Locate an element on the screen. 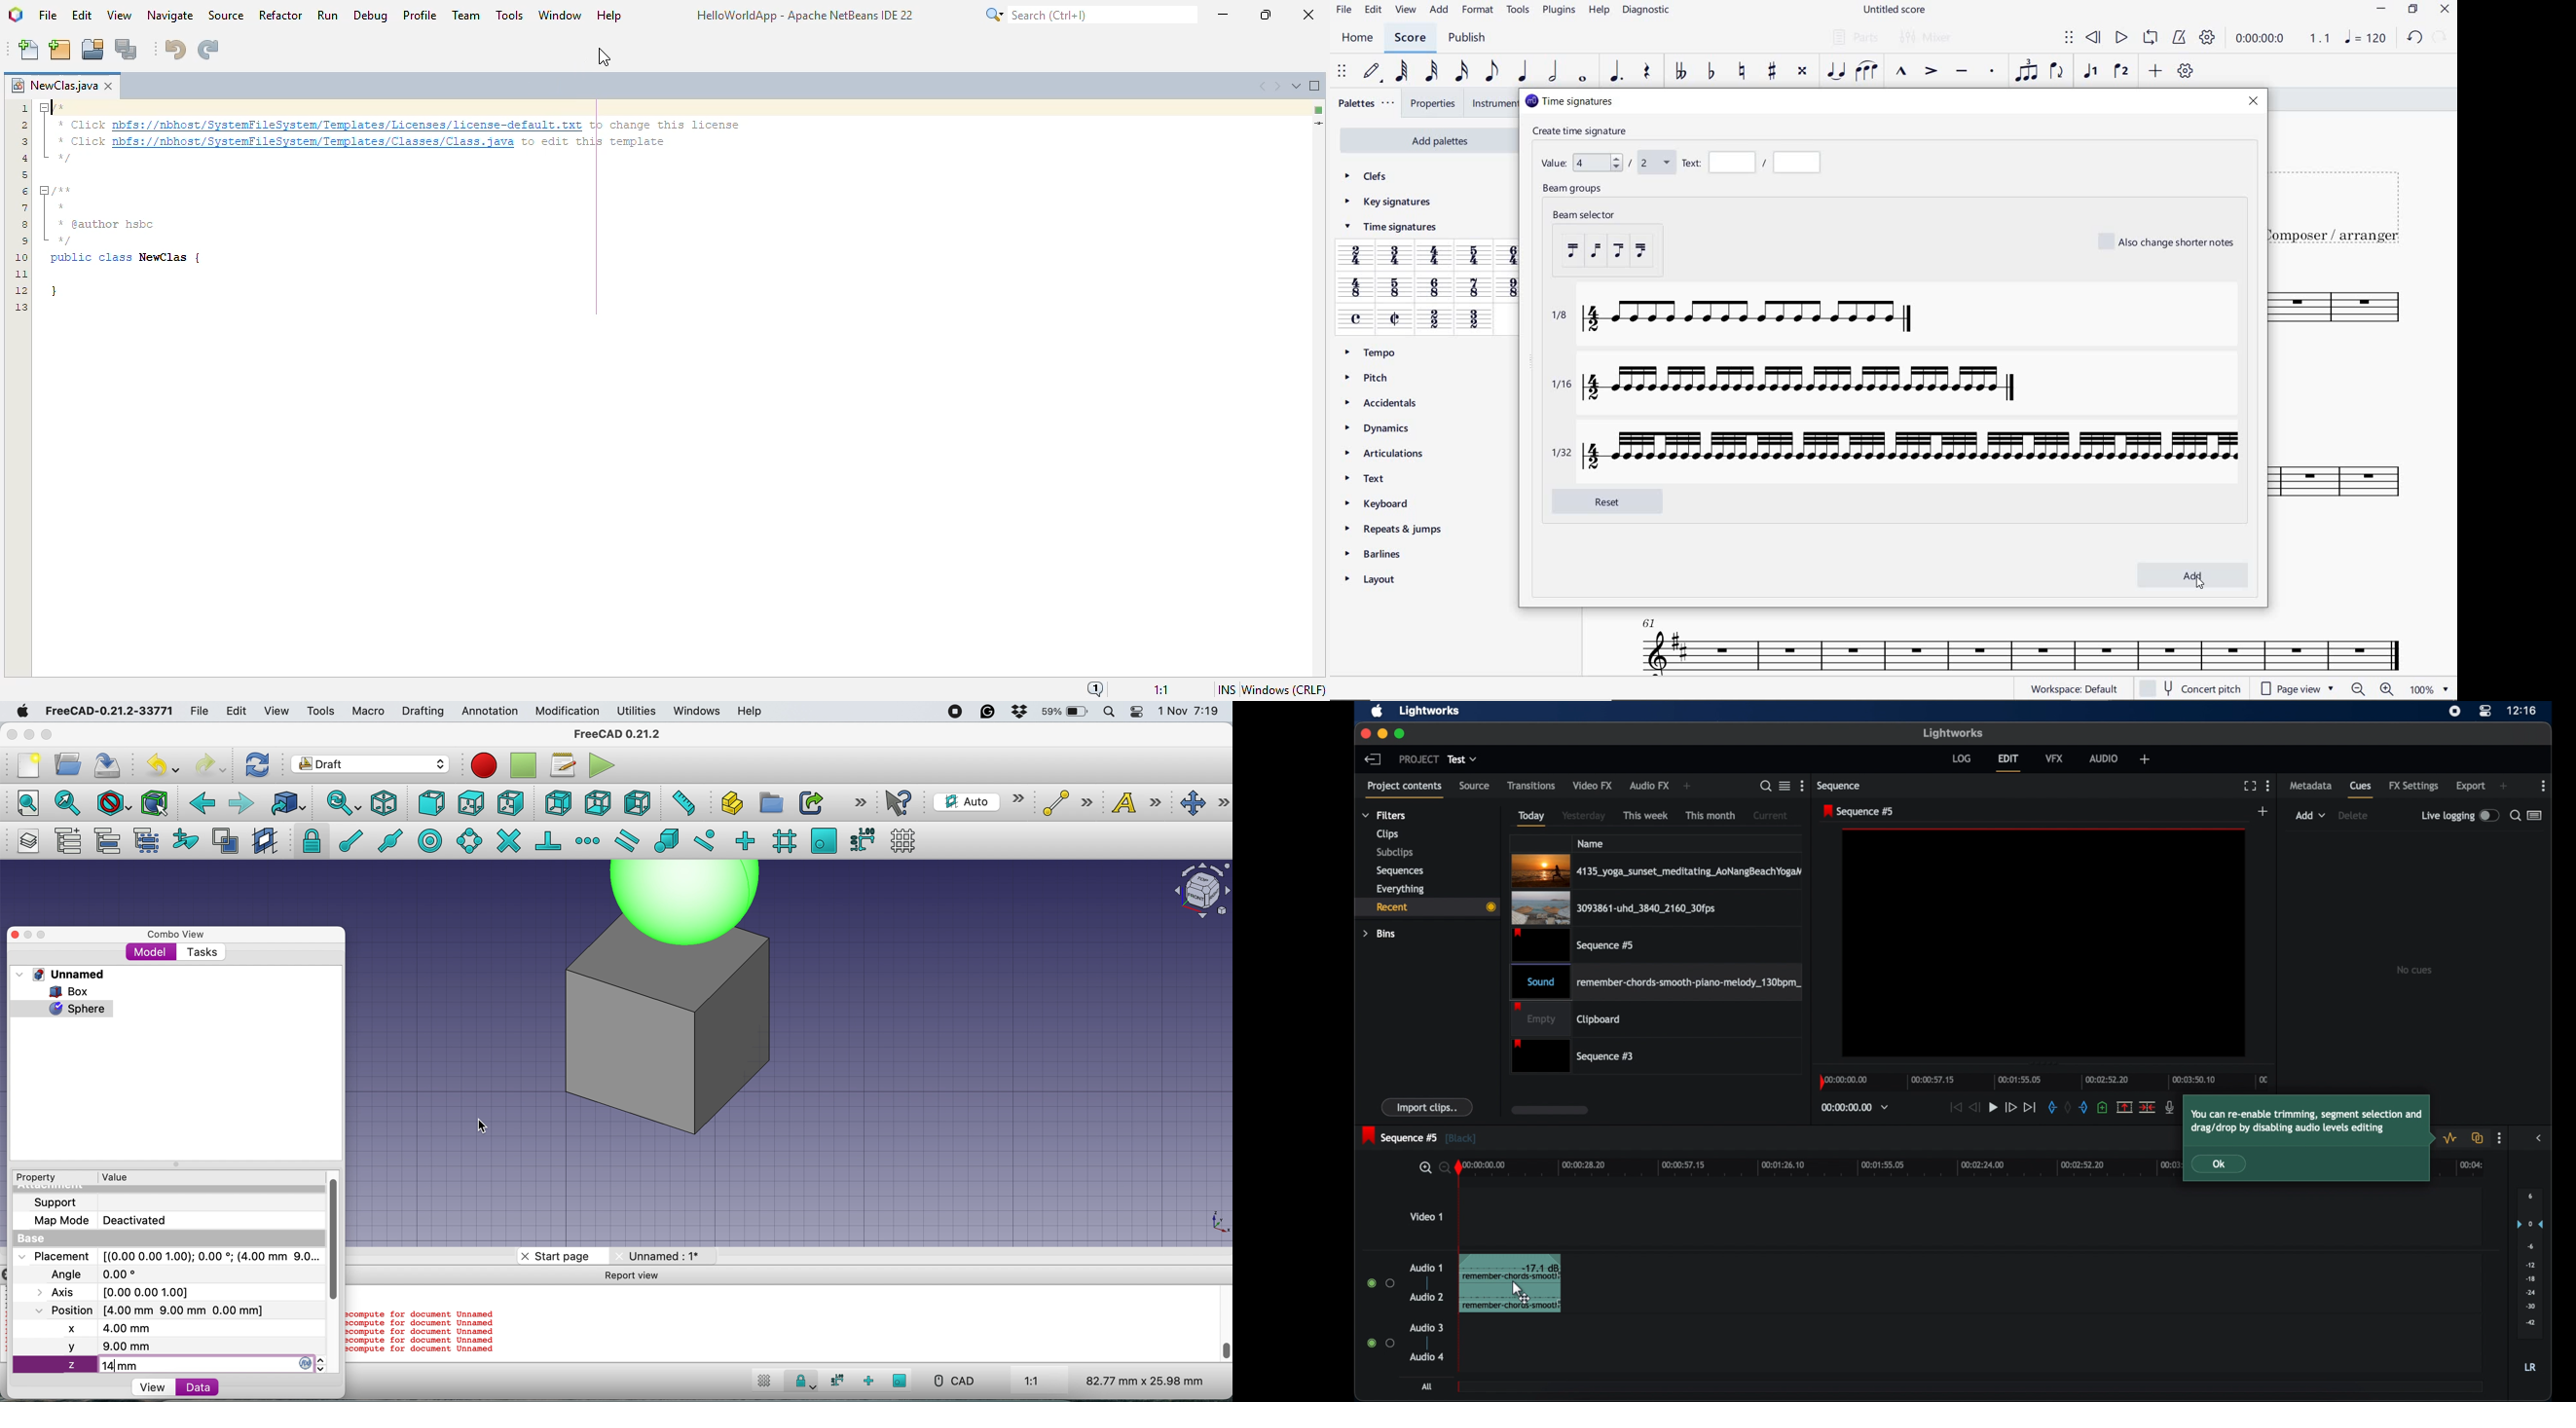 Image resolution: width=2576 pixels, height=1428 pixels. clear marks is located at coordinates (2067, 1108).